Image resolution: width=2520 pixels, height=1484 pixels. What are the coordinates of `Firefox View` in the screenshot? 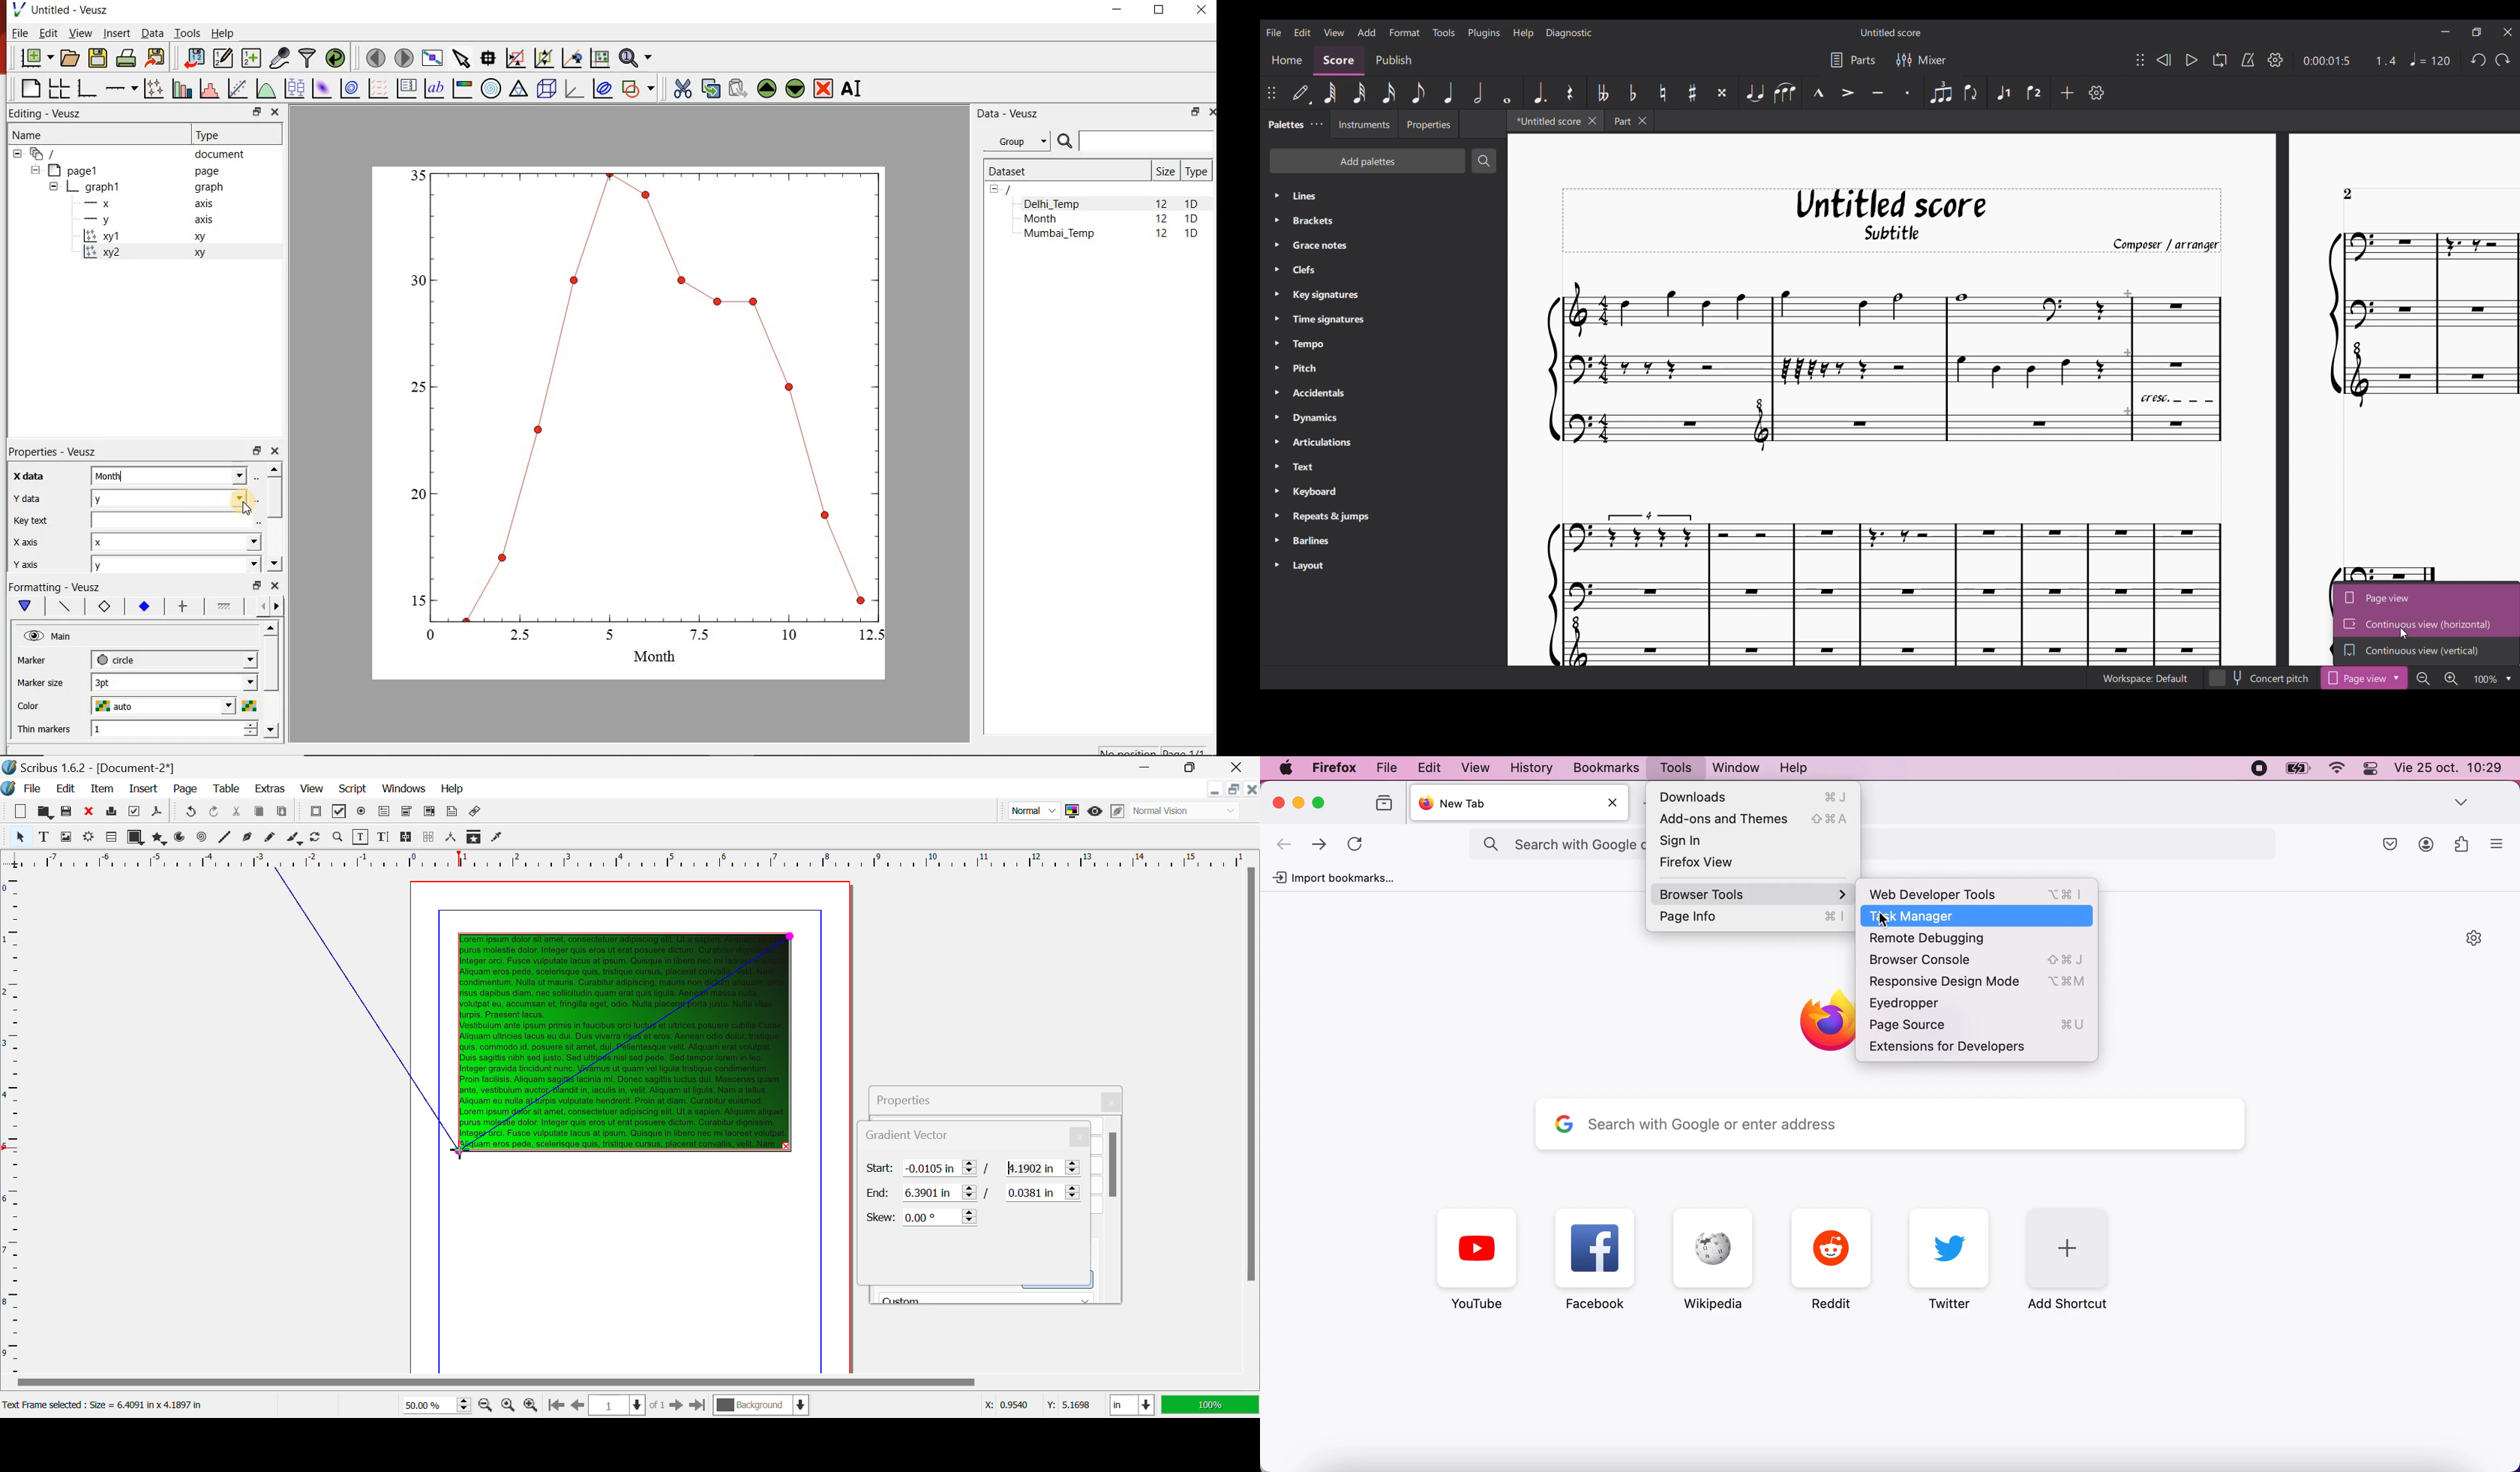 It's located at (1755, 864).